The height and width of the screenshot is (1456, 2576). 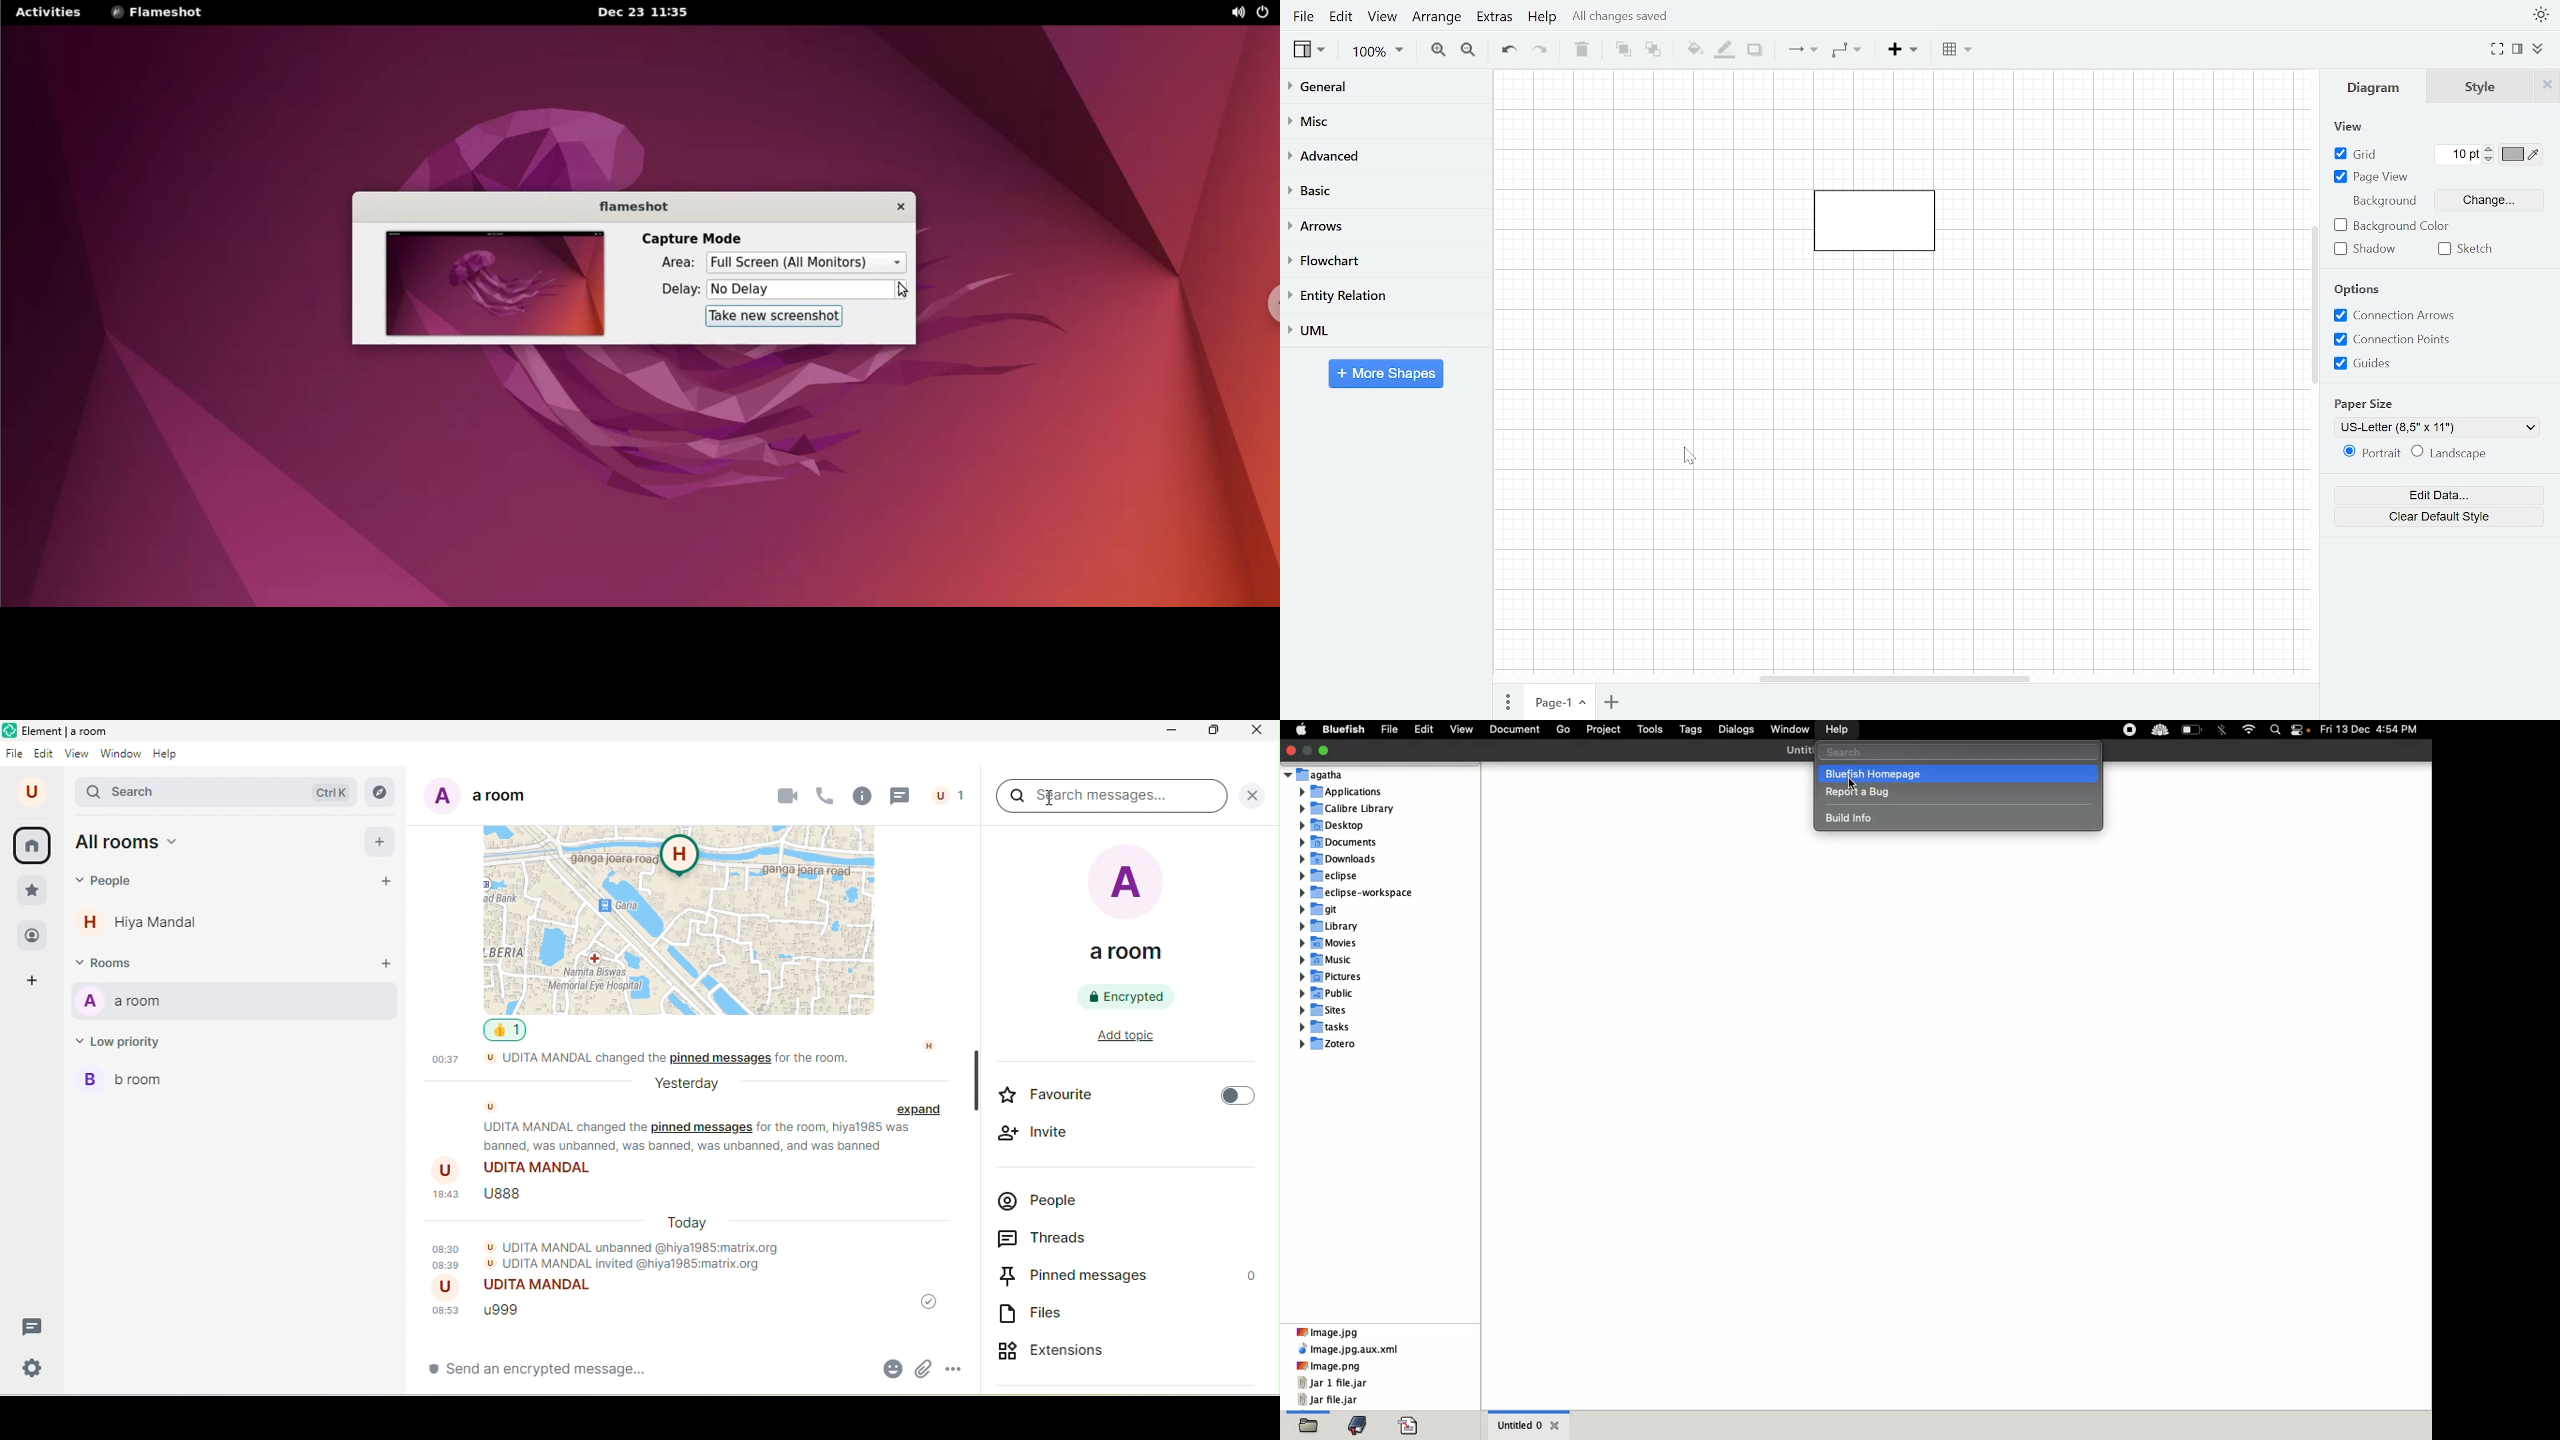 I want to click on Format, so click(x=2518, y=50).